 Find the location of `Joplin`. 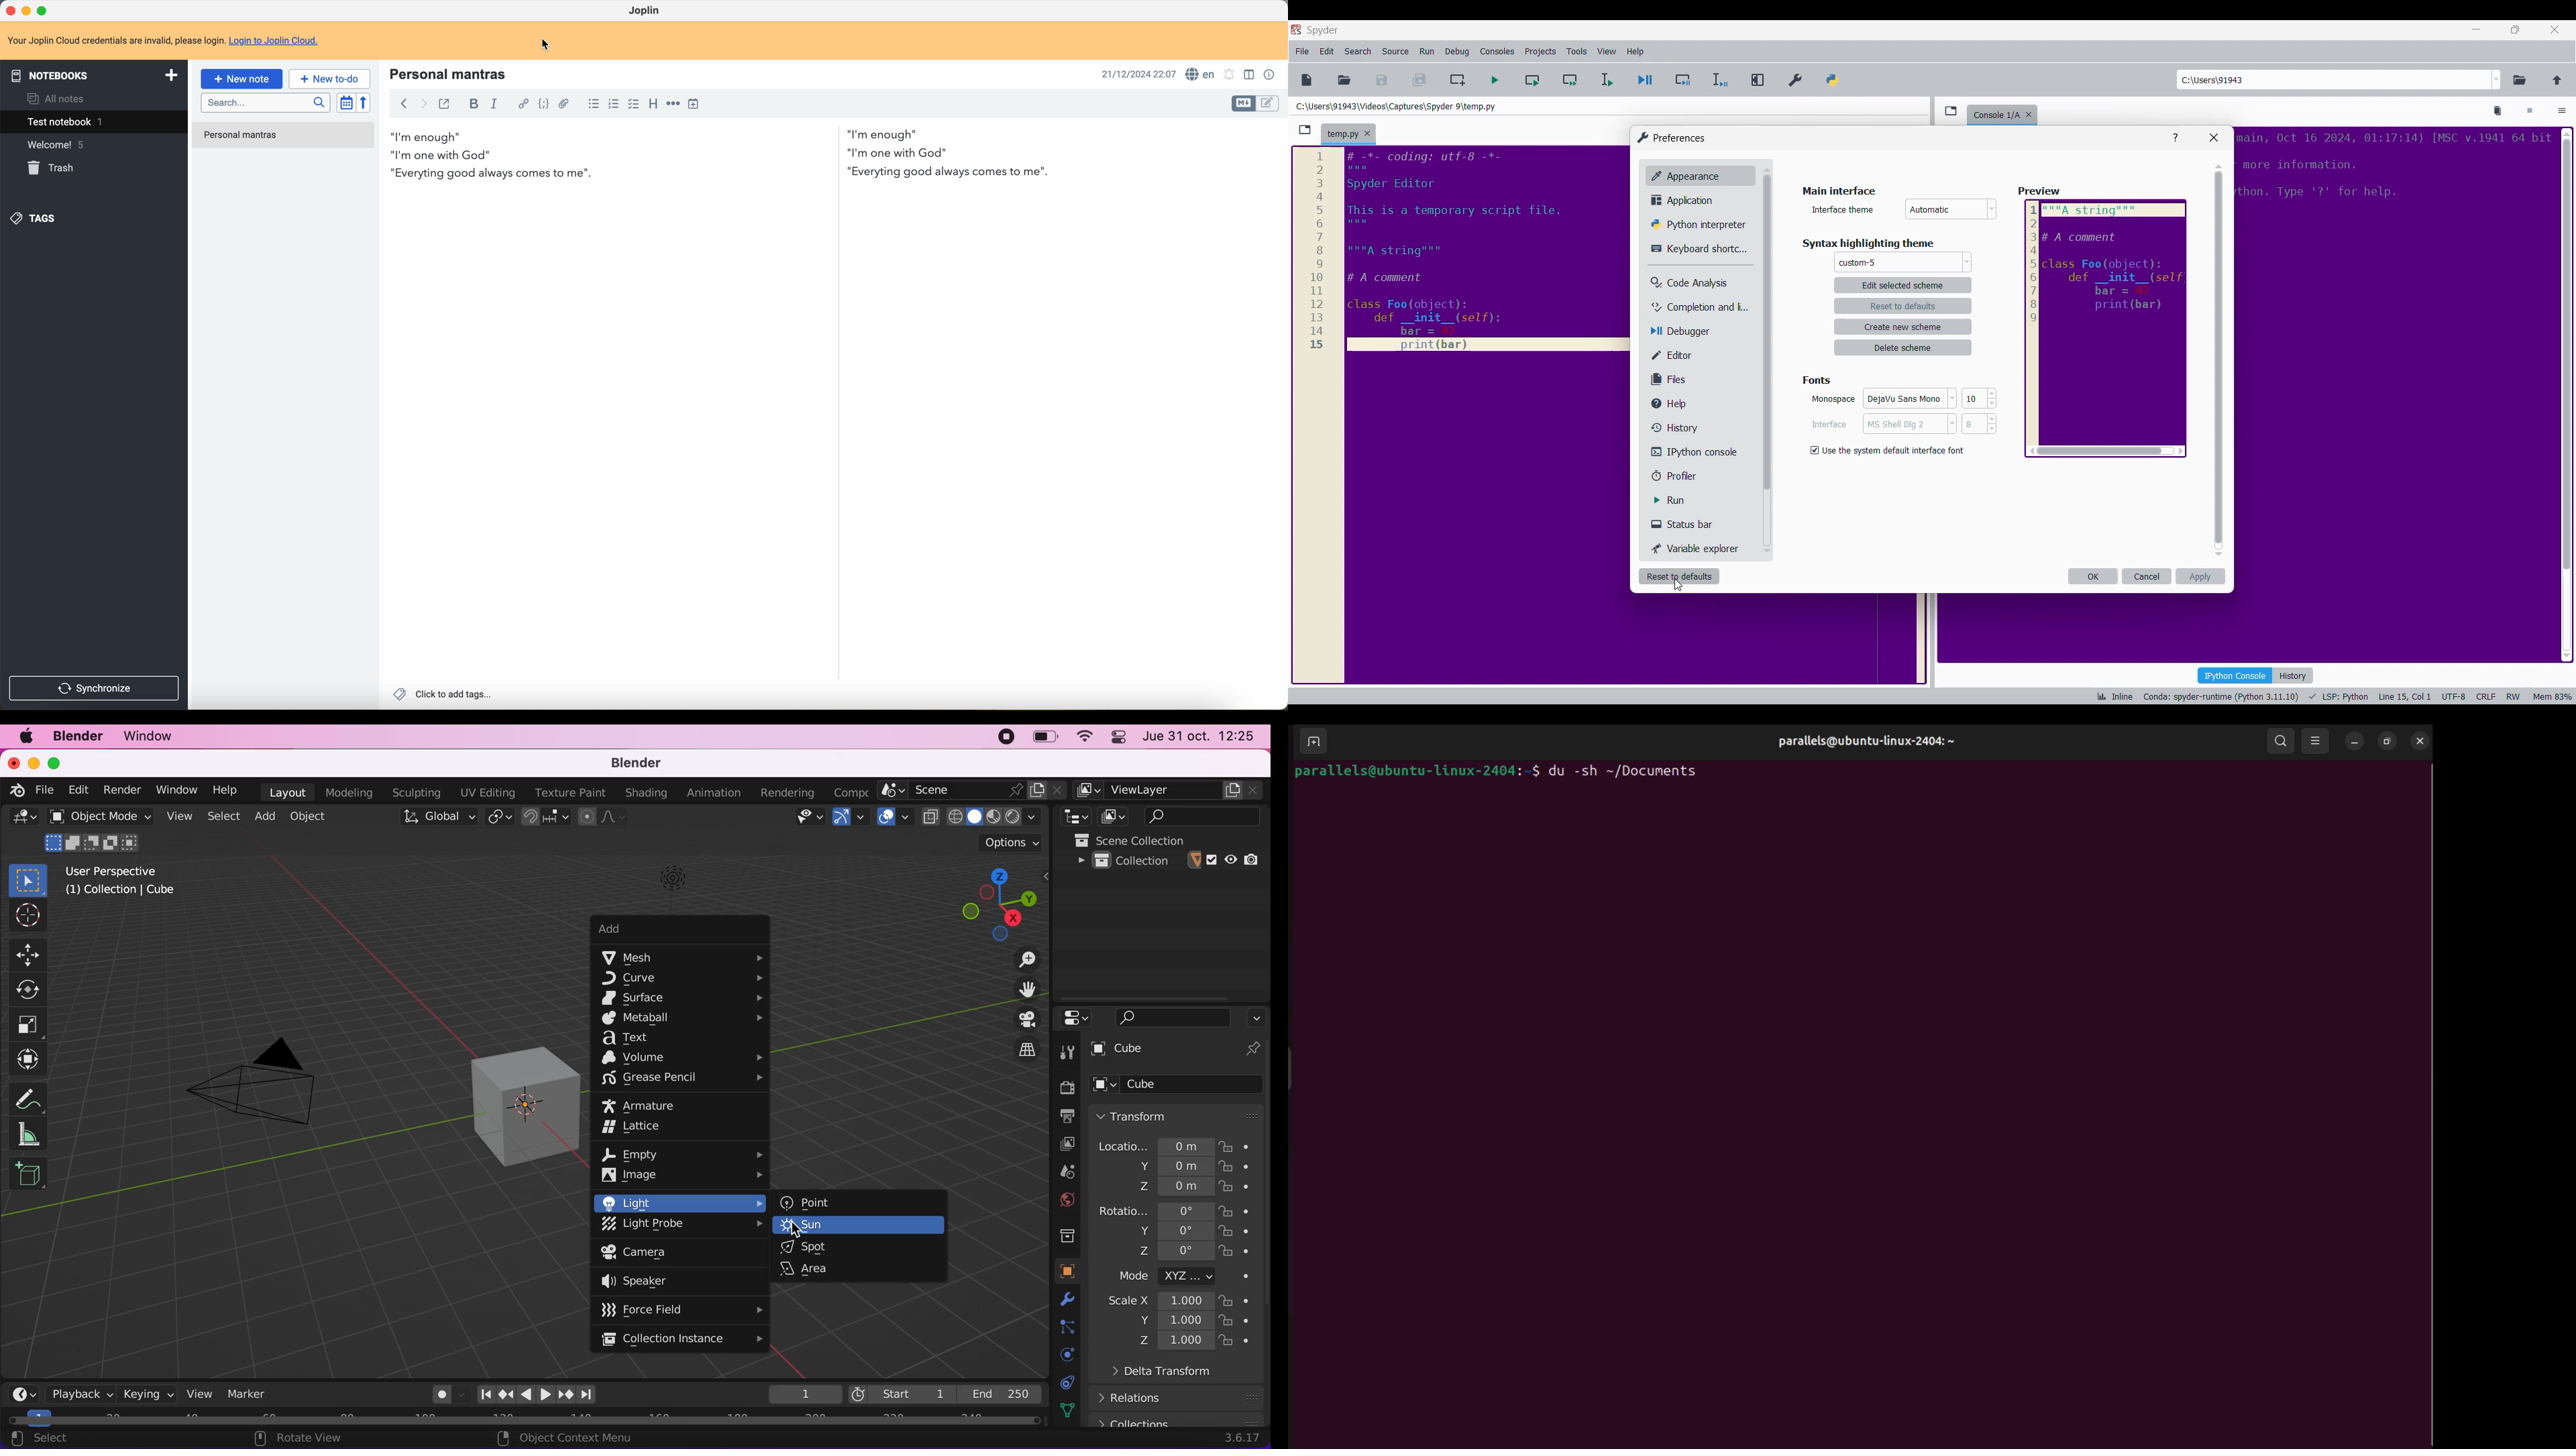

Joplin is located at coordinates (647, 10).